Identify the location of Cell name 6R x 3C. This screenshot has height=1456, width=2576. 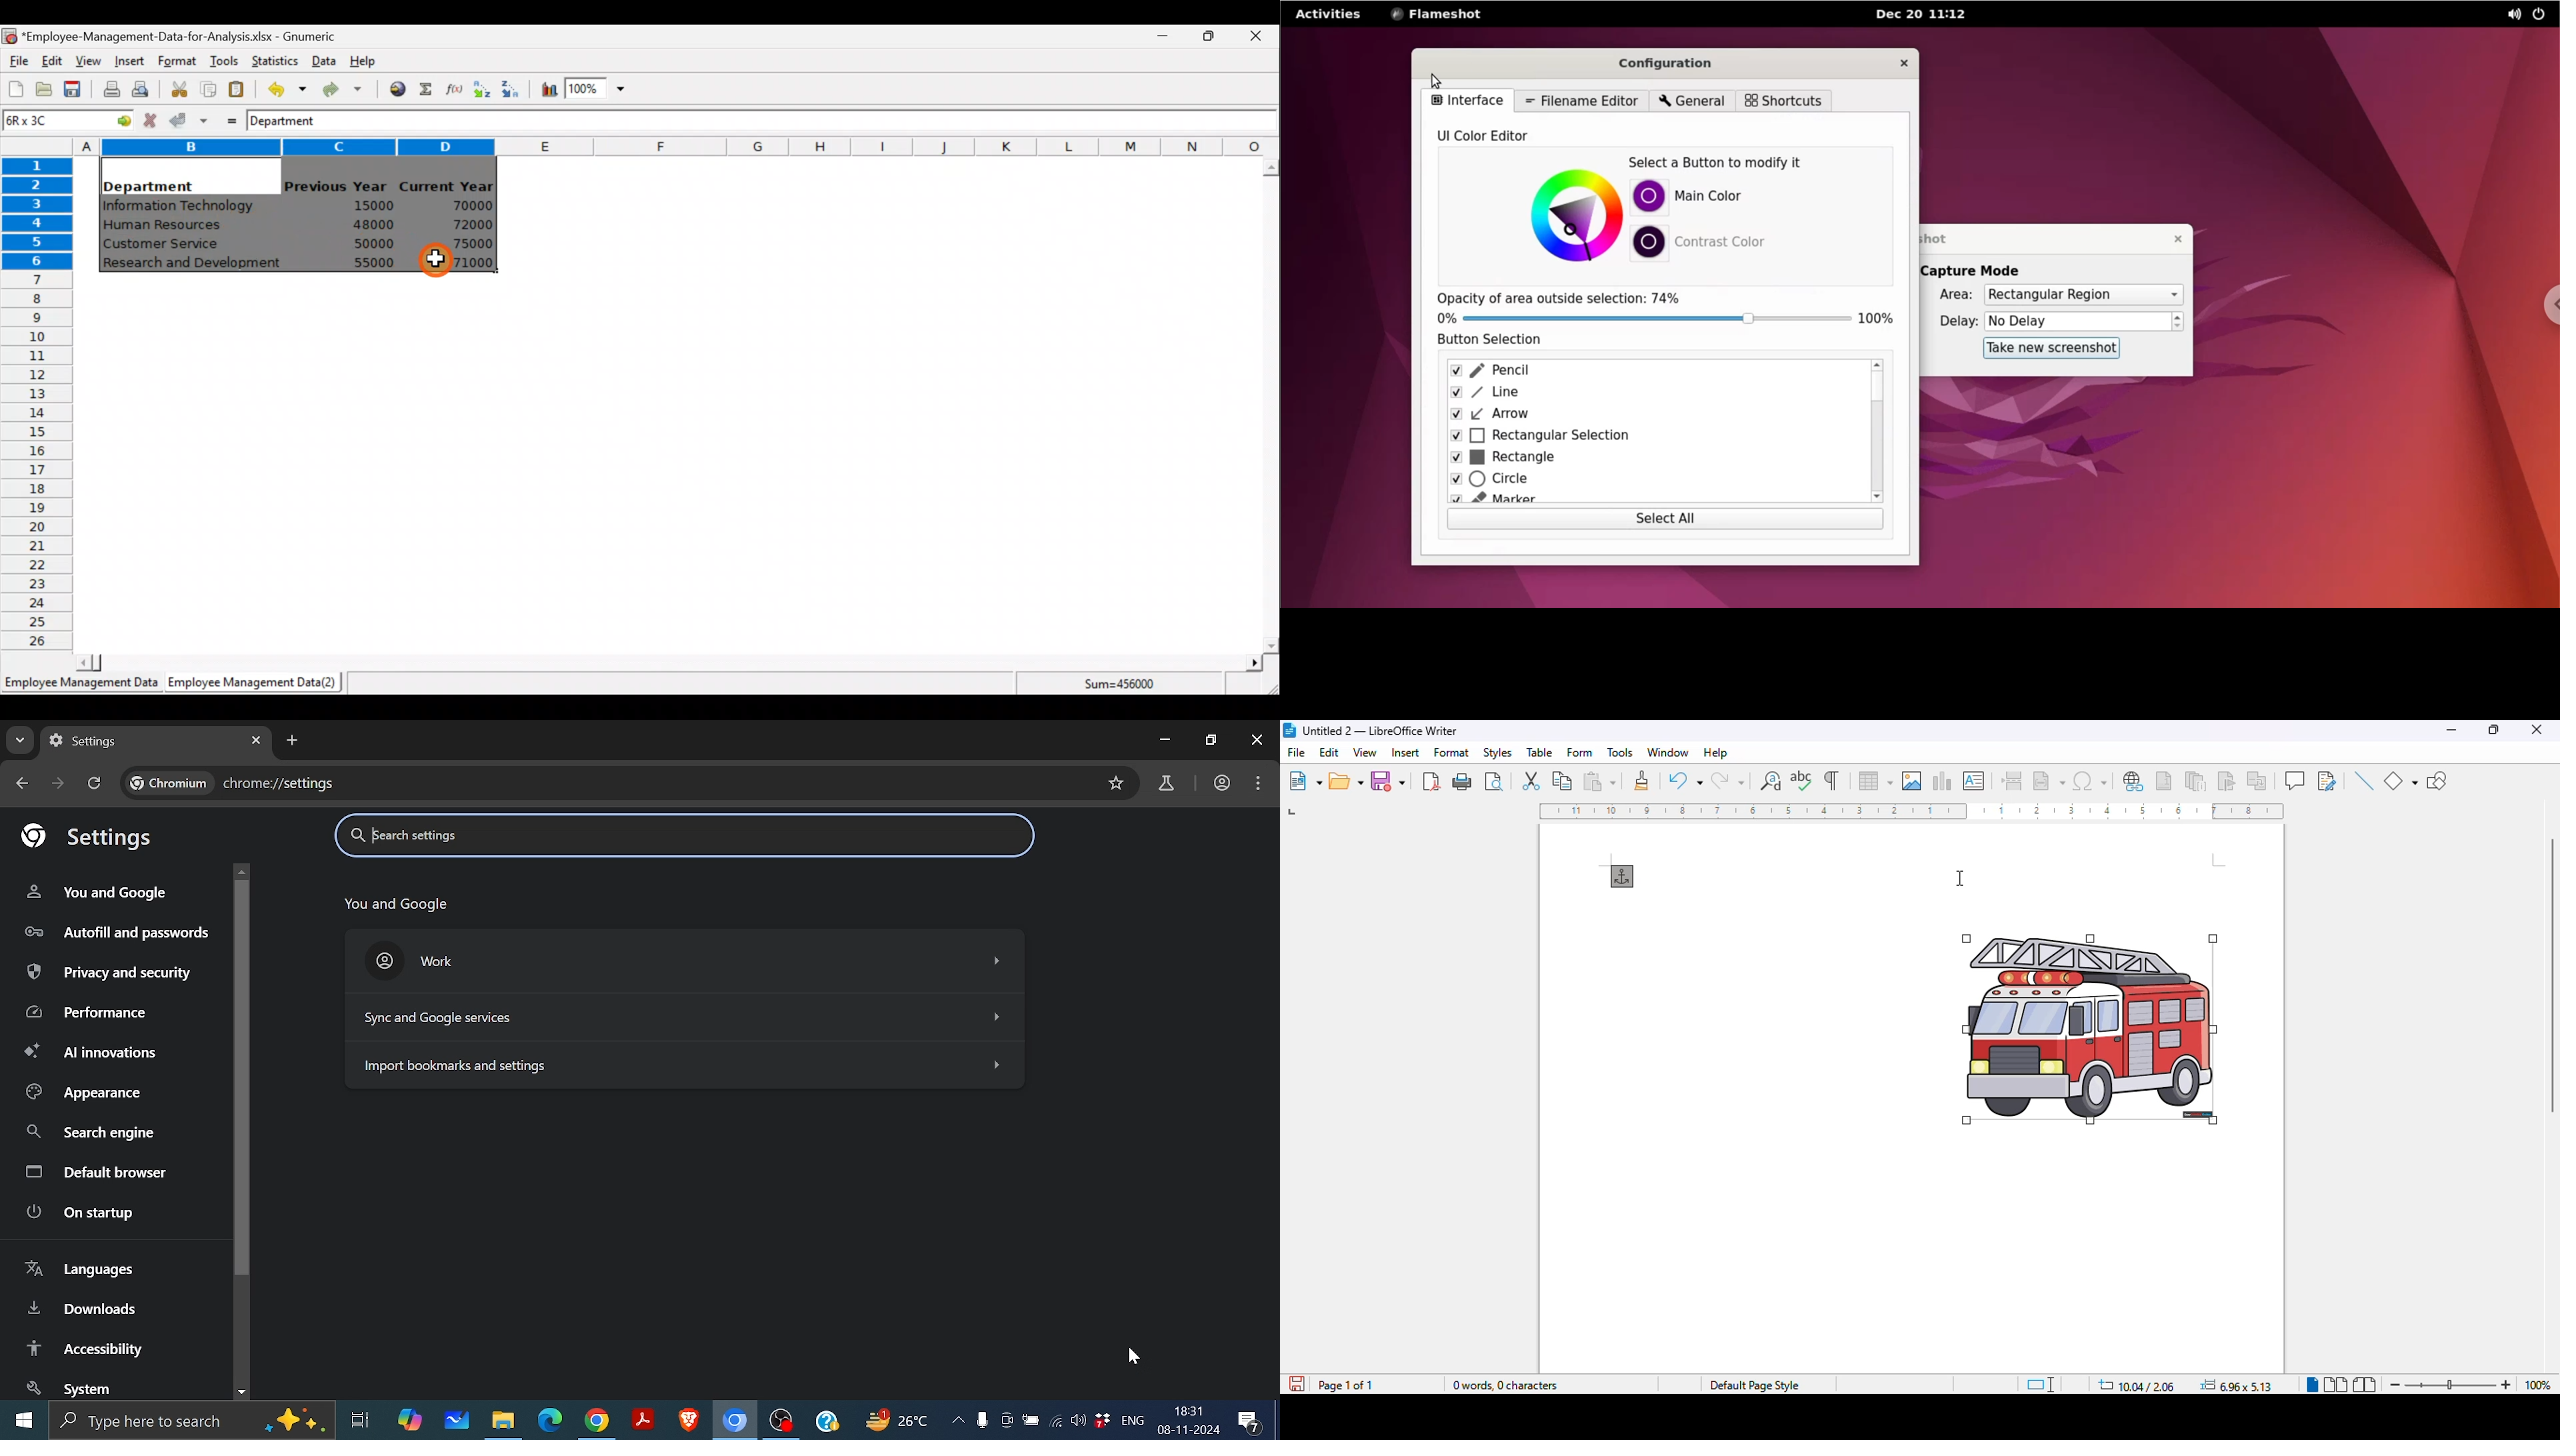
(44, 120).